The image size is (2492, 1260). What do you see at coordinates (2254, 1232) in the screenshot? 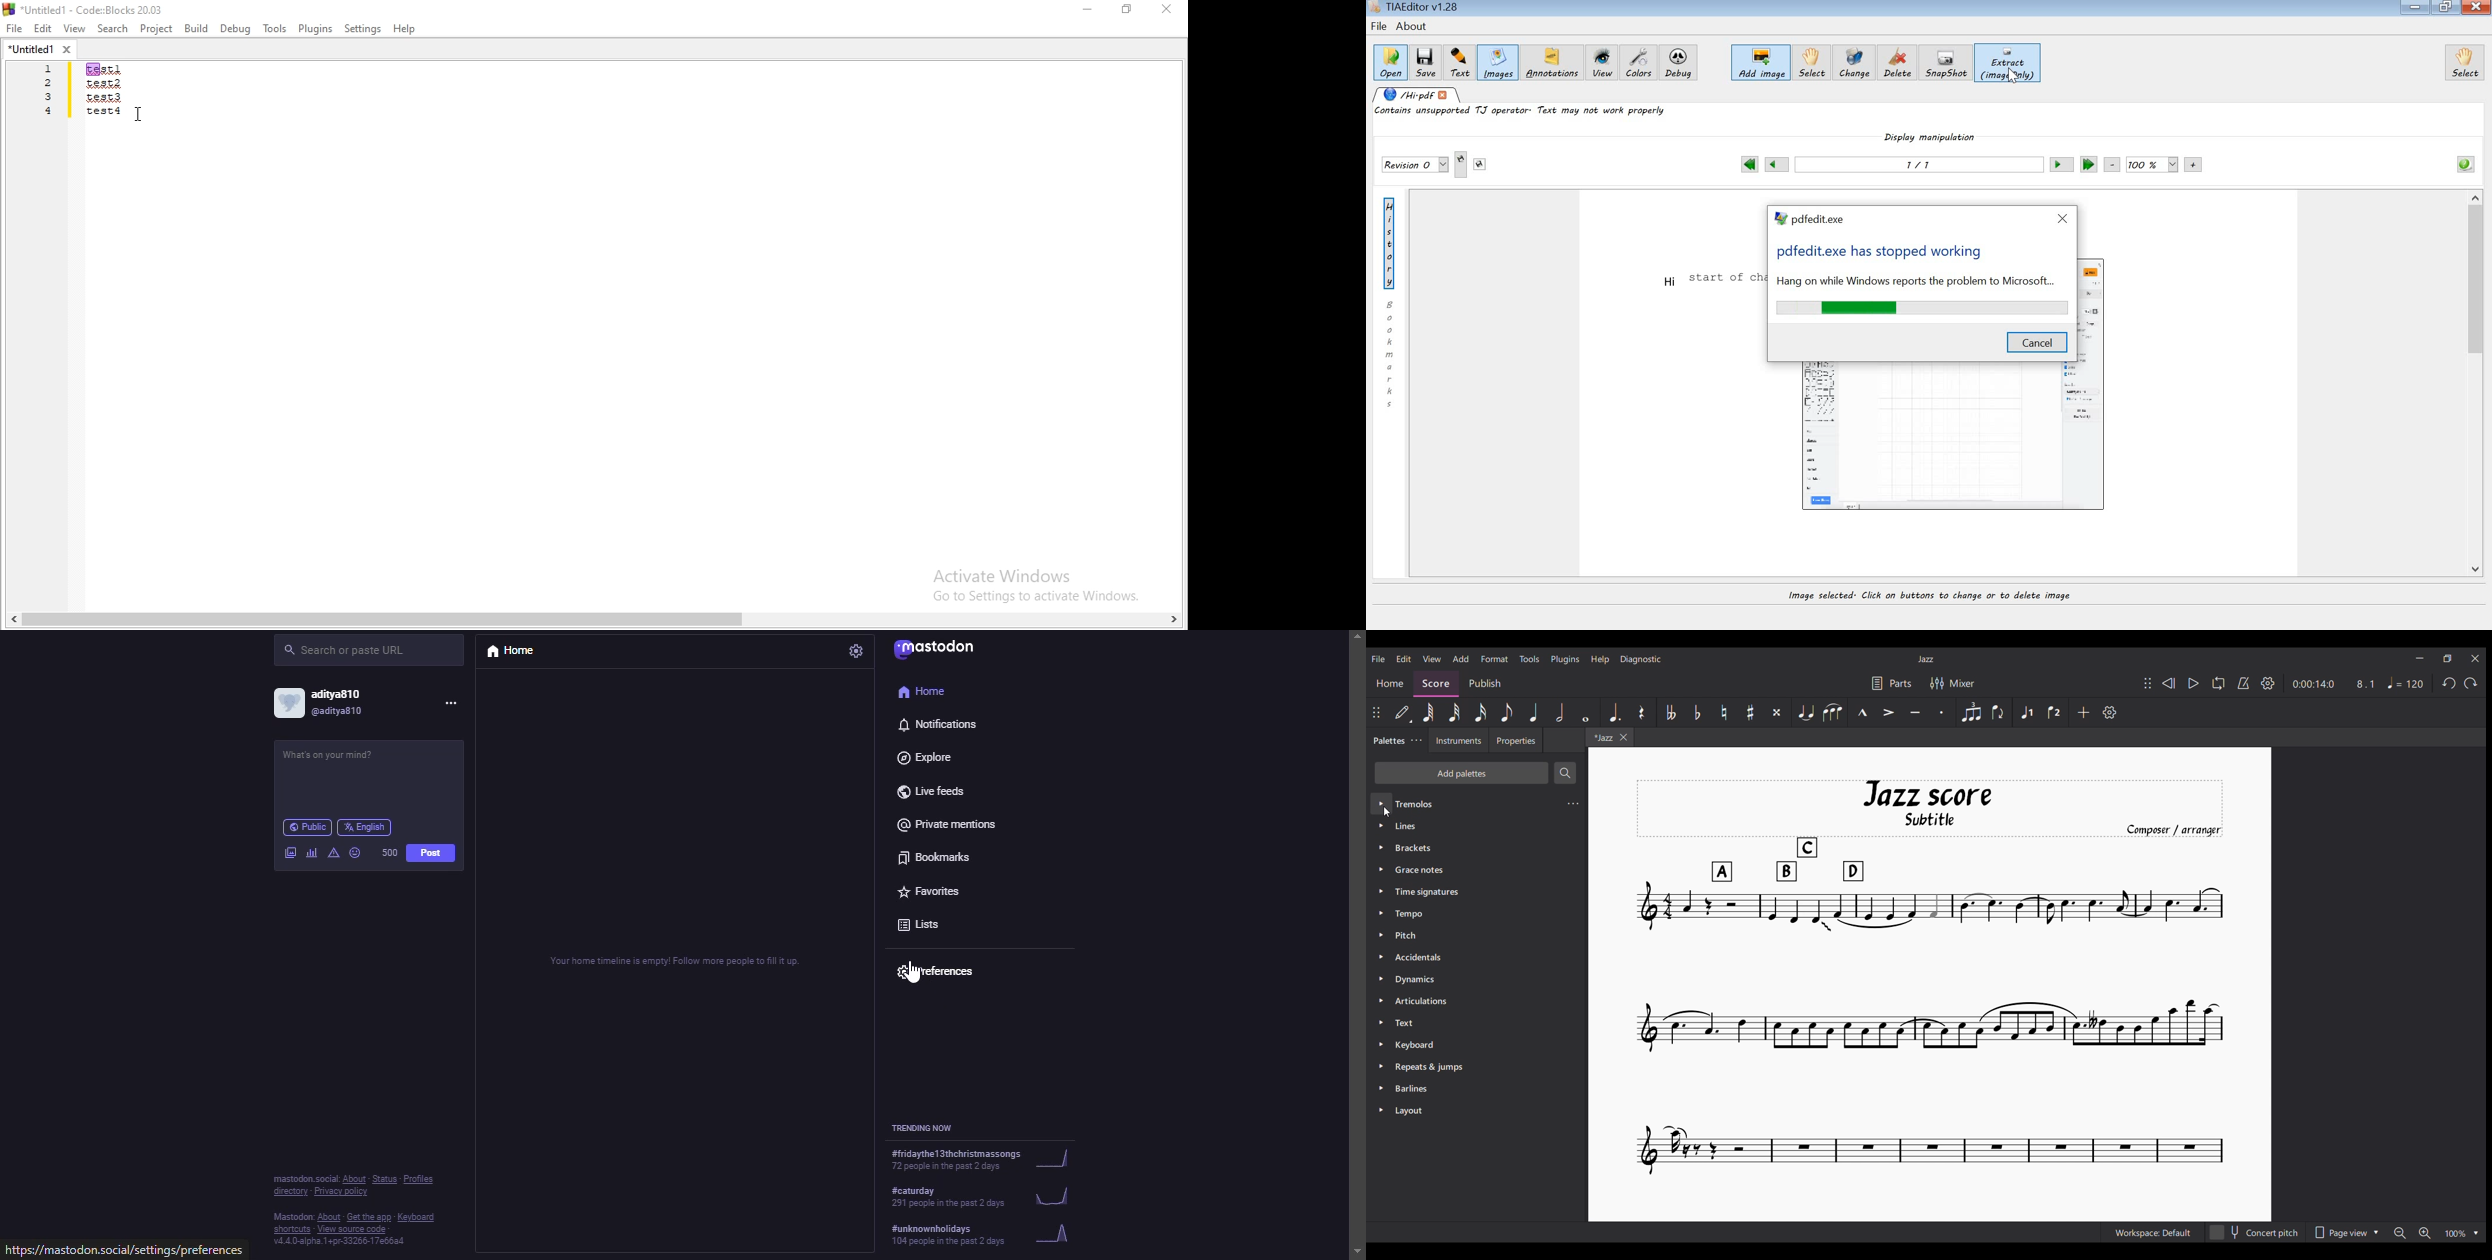
I see `Concert pitch` at bounding box center [2254, 1232].